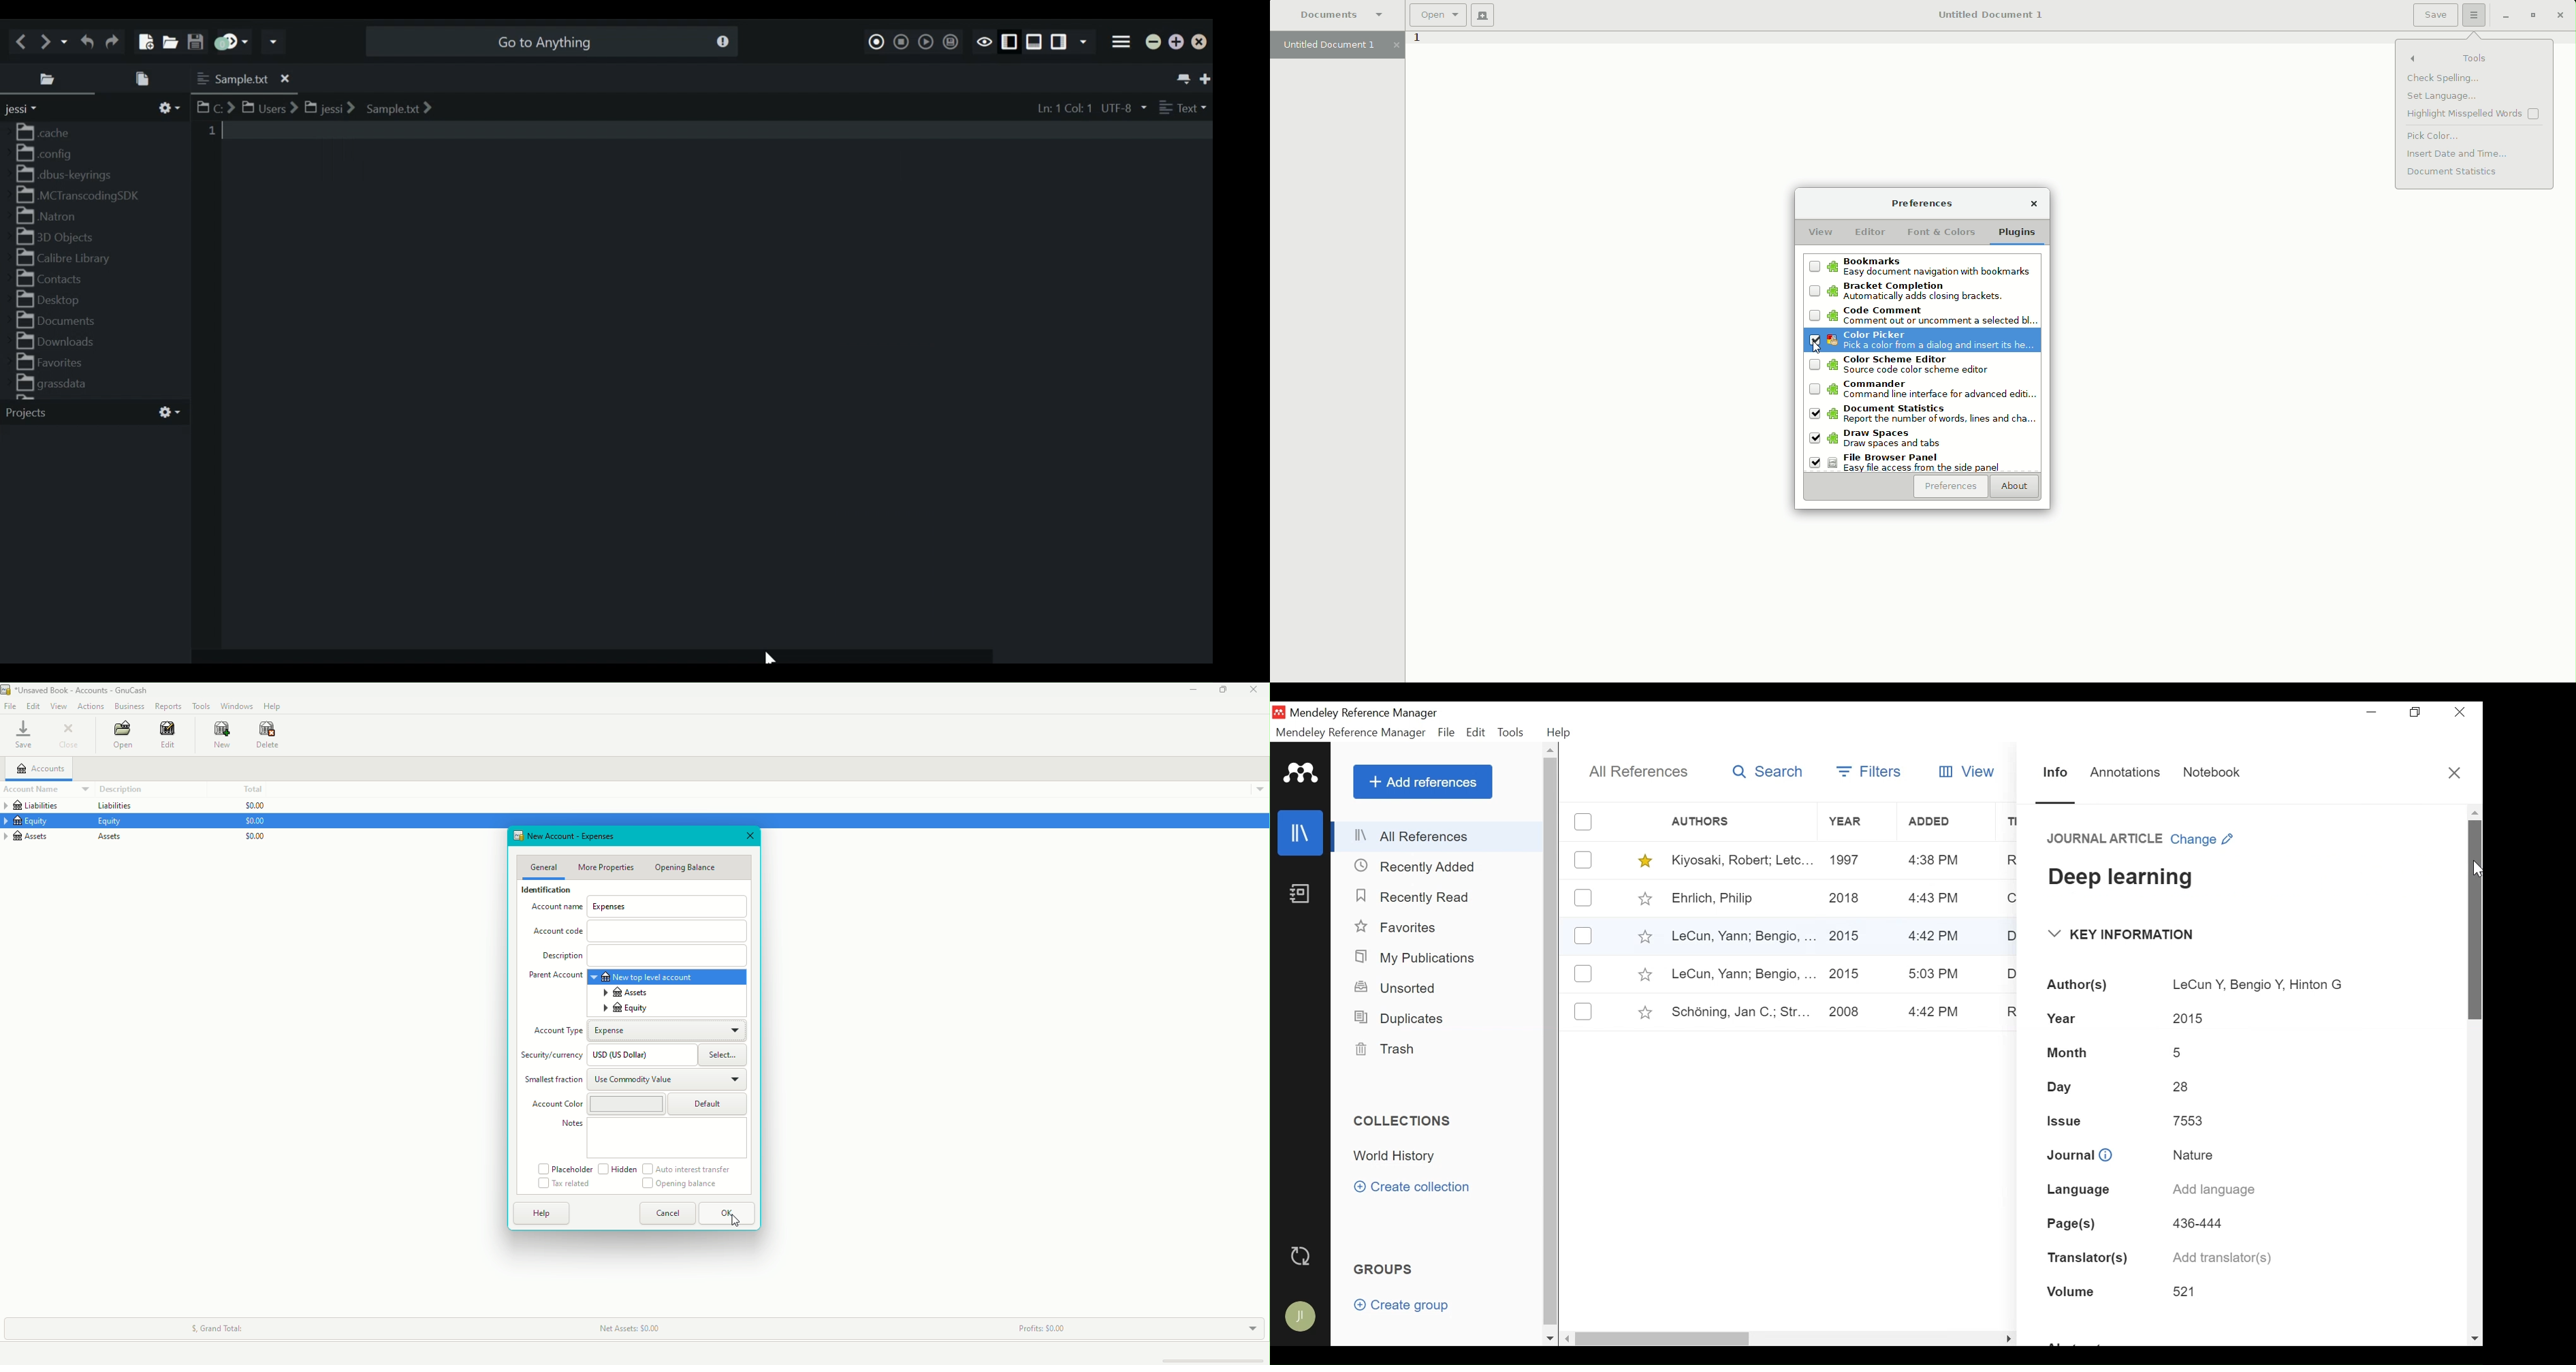 The image size is (2576, 1372). What do you see at coordinates (40, 769) in the screenshot?
I see `Accounts` at bounding box center [40, 769].